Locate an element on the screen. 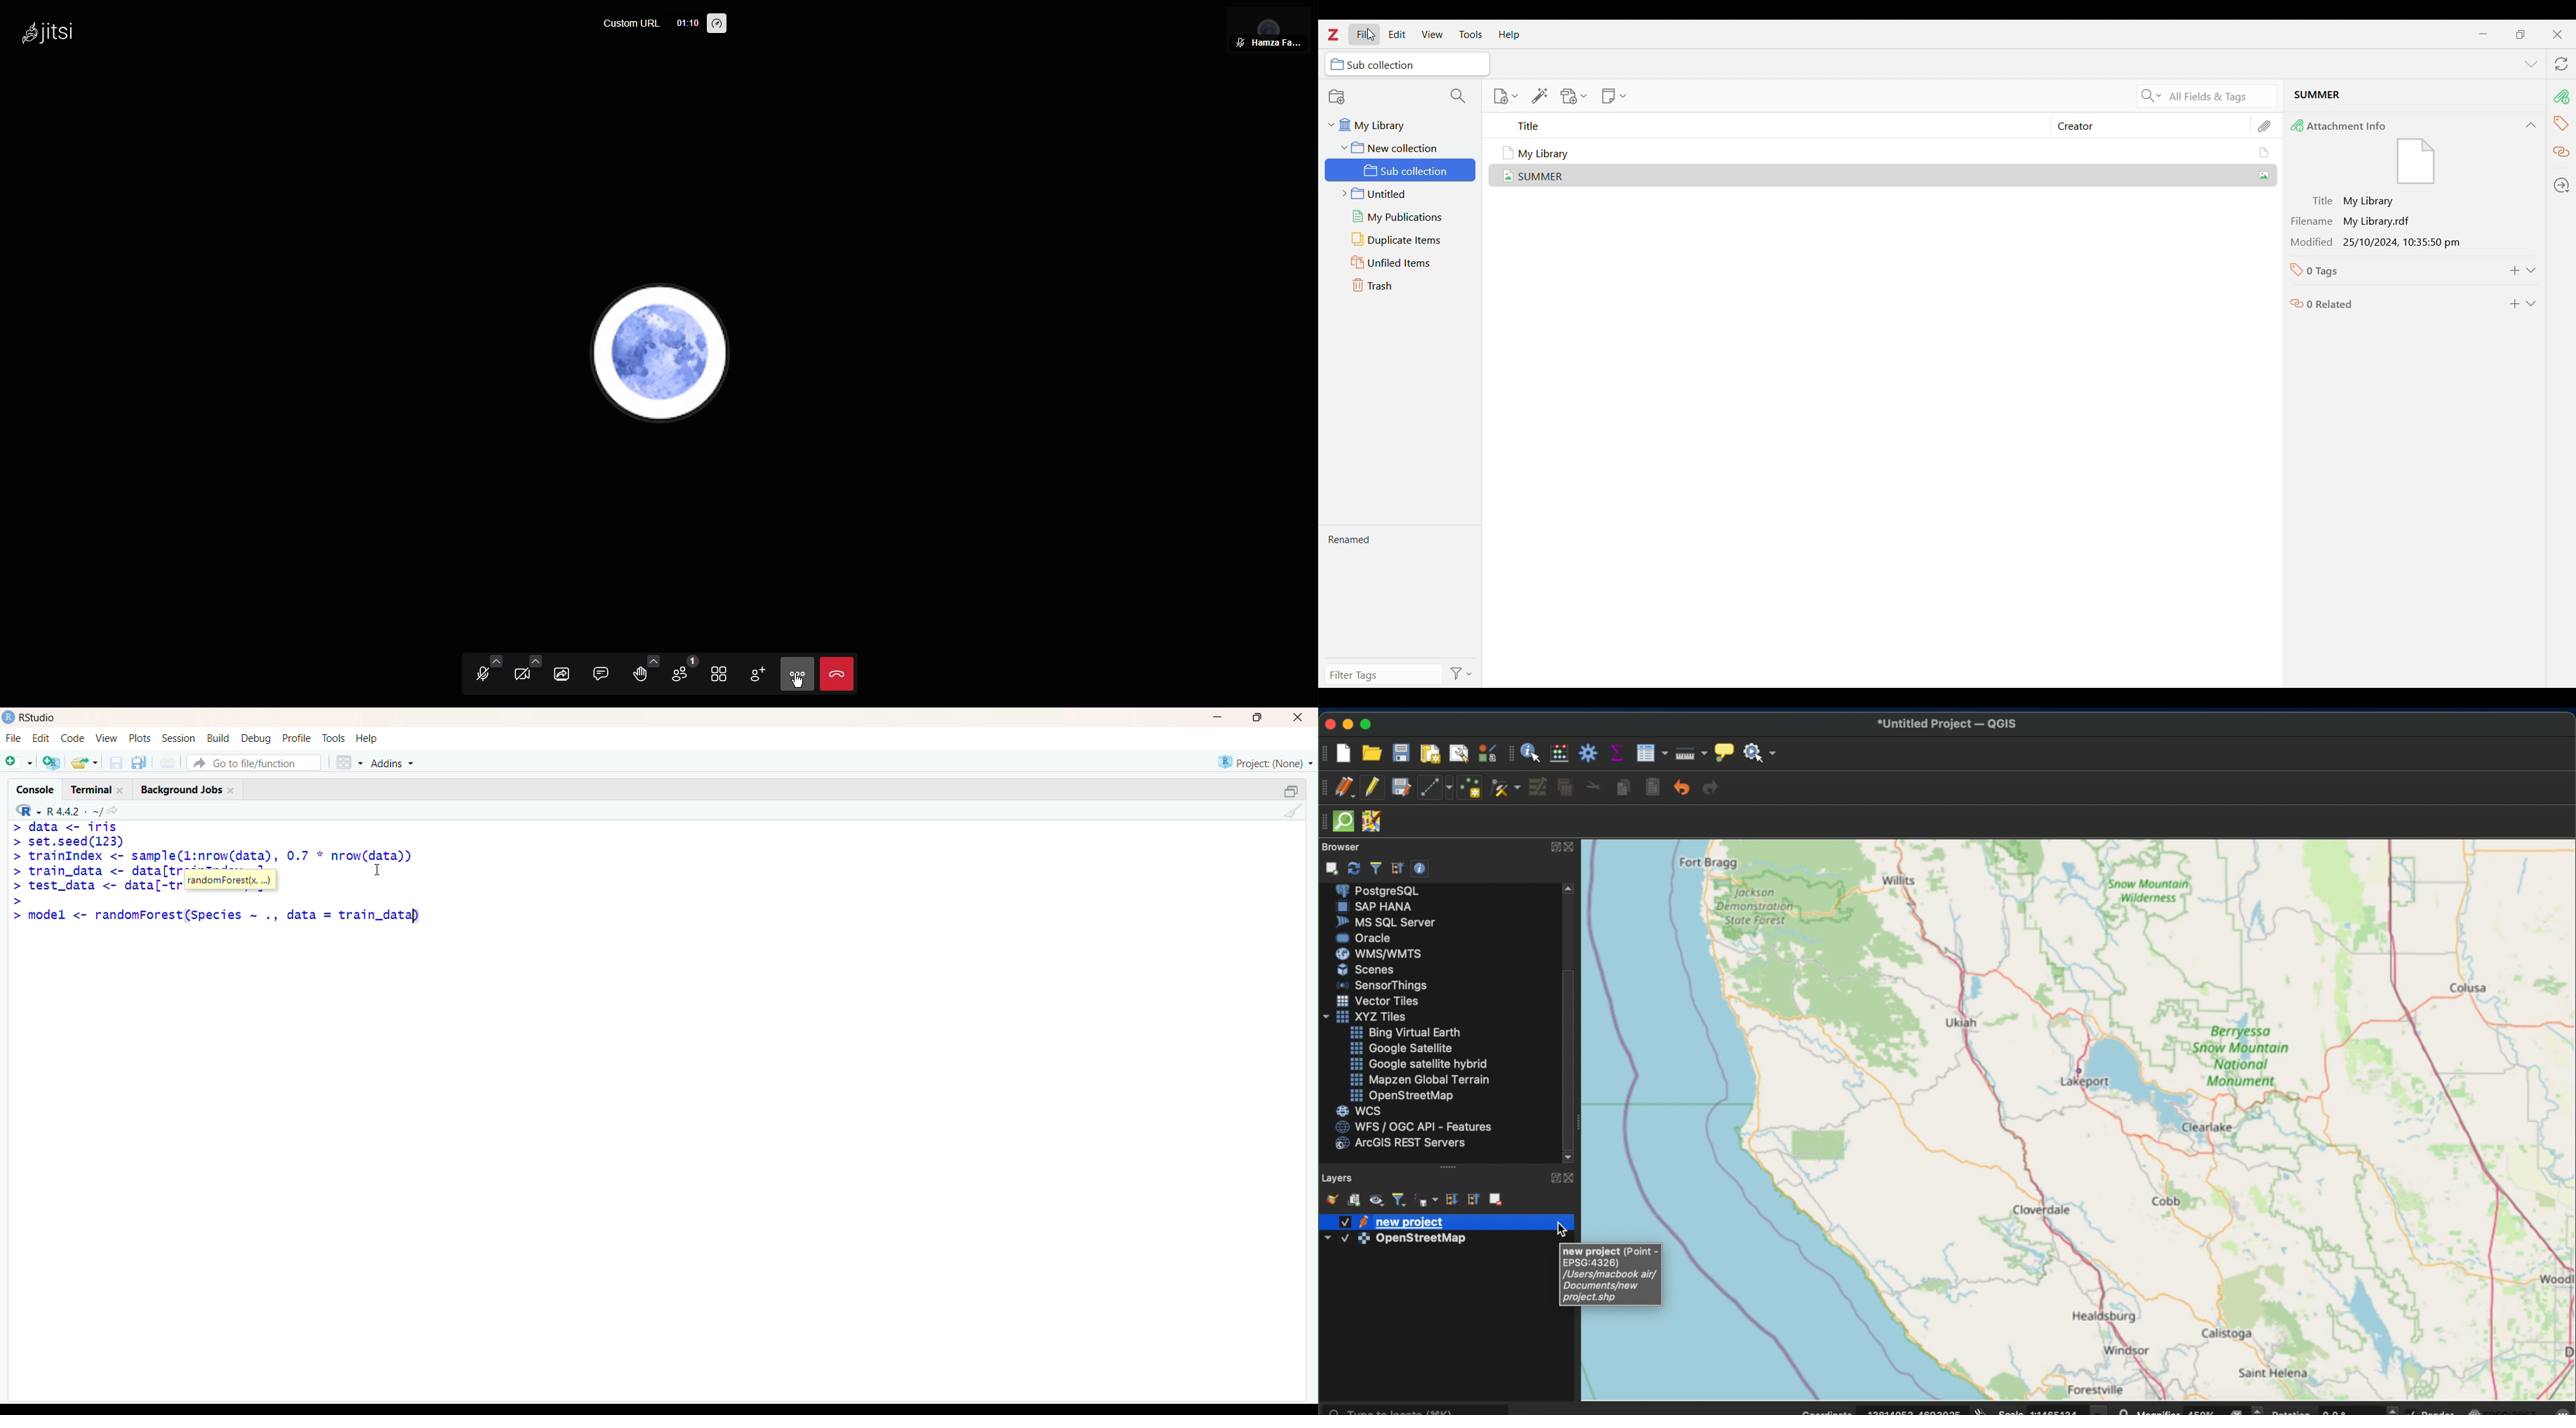  open attribute table is located at coordinates (1651, 753).